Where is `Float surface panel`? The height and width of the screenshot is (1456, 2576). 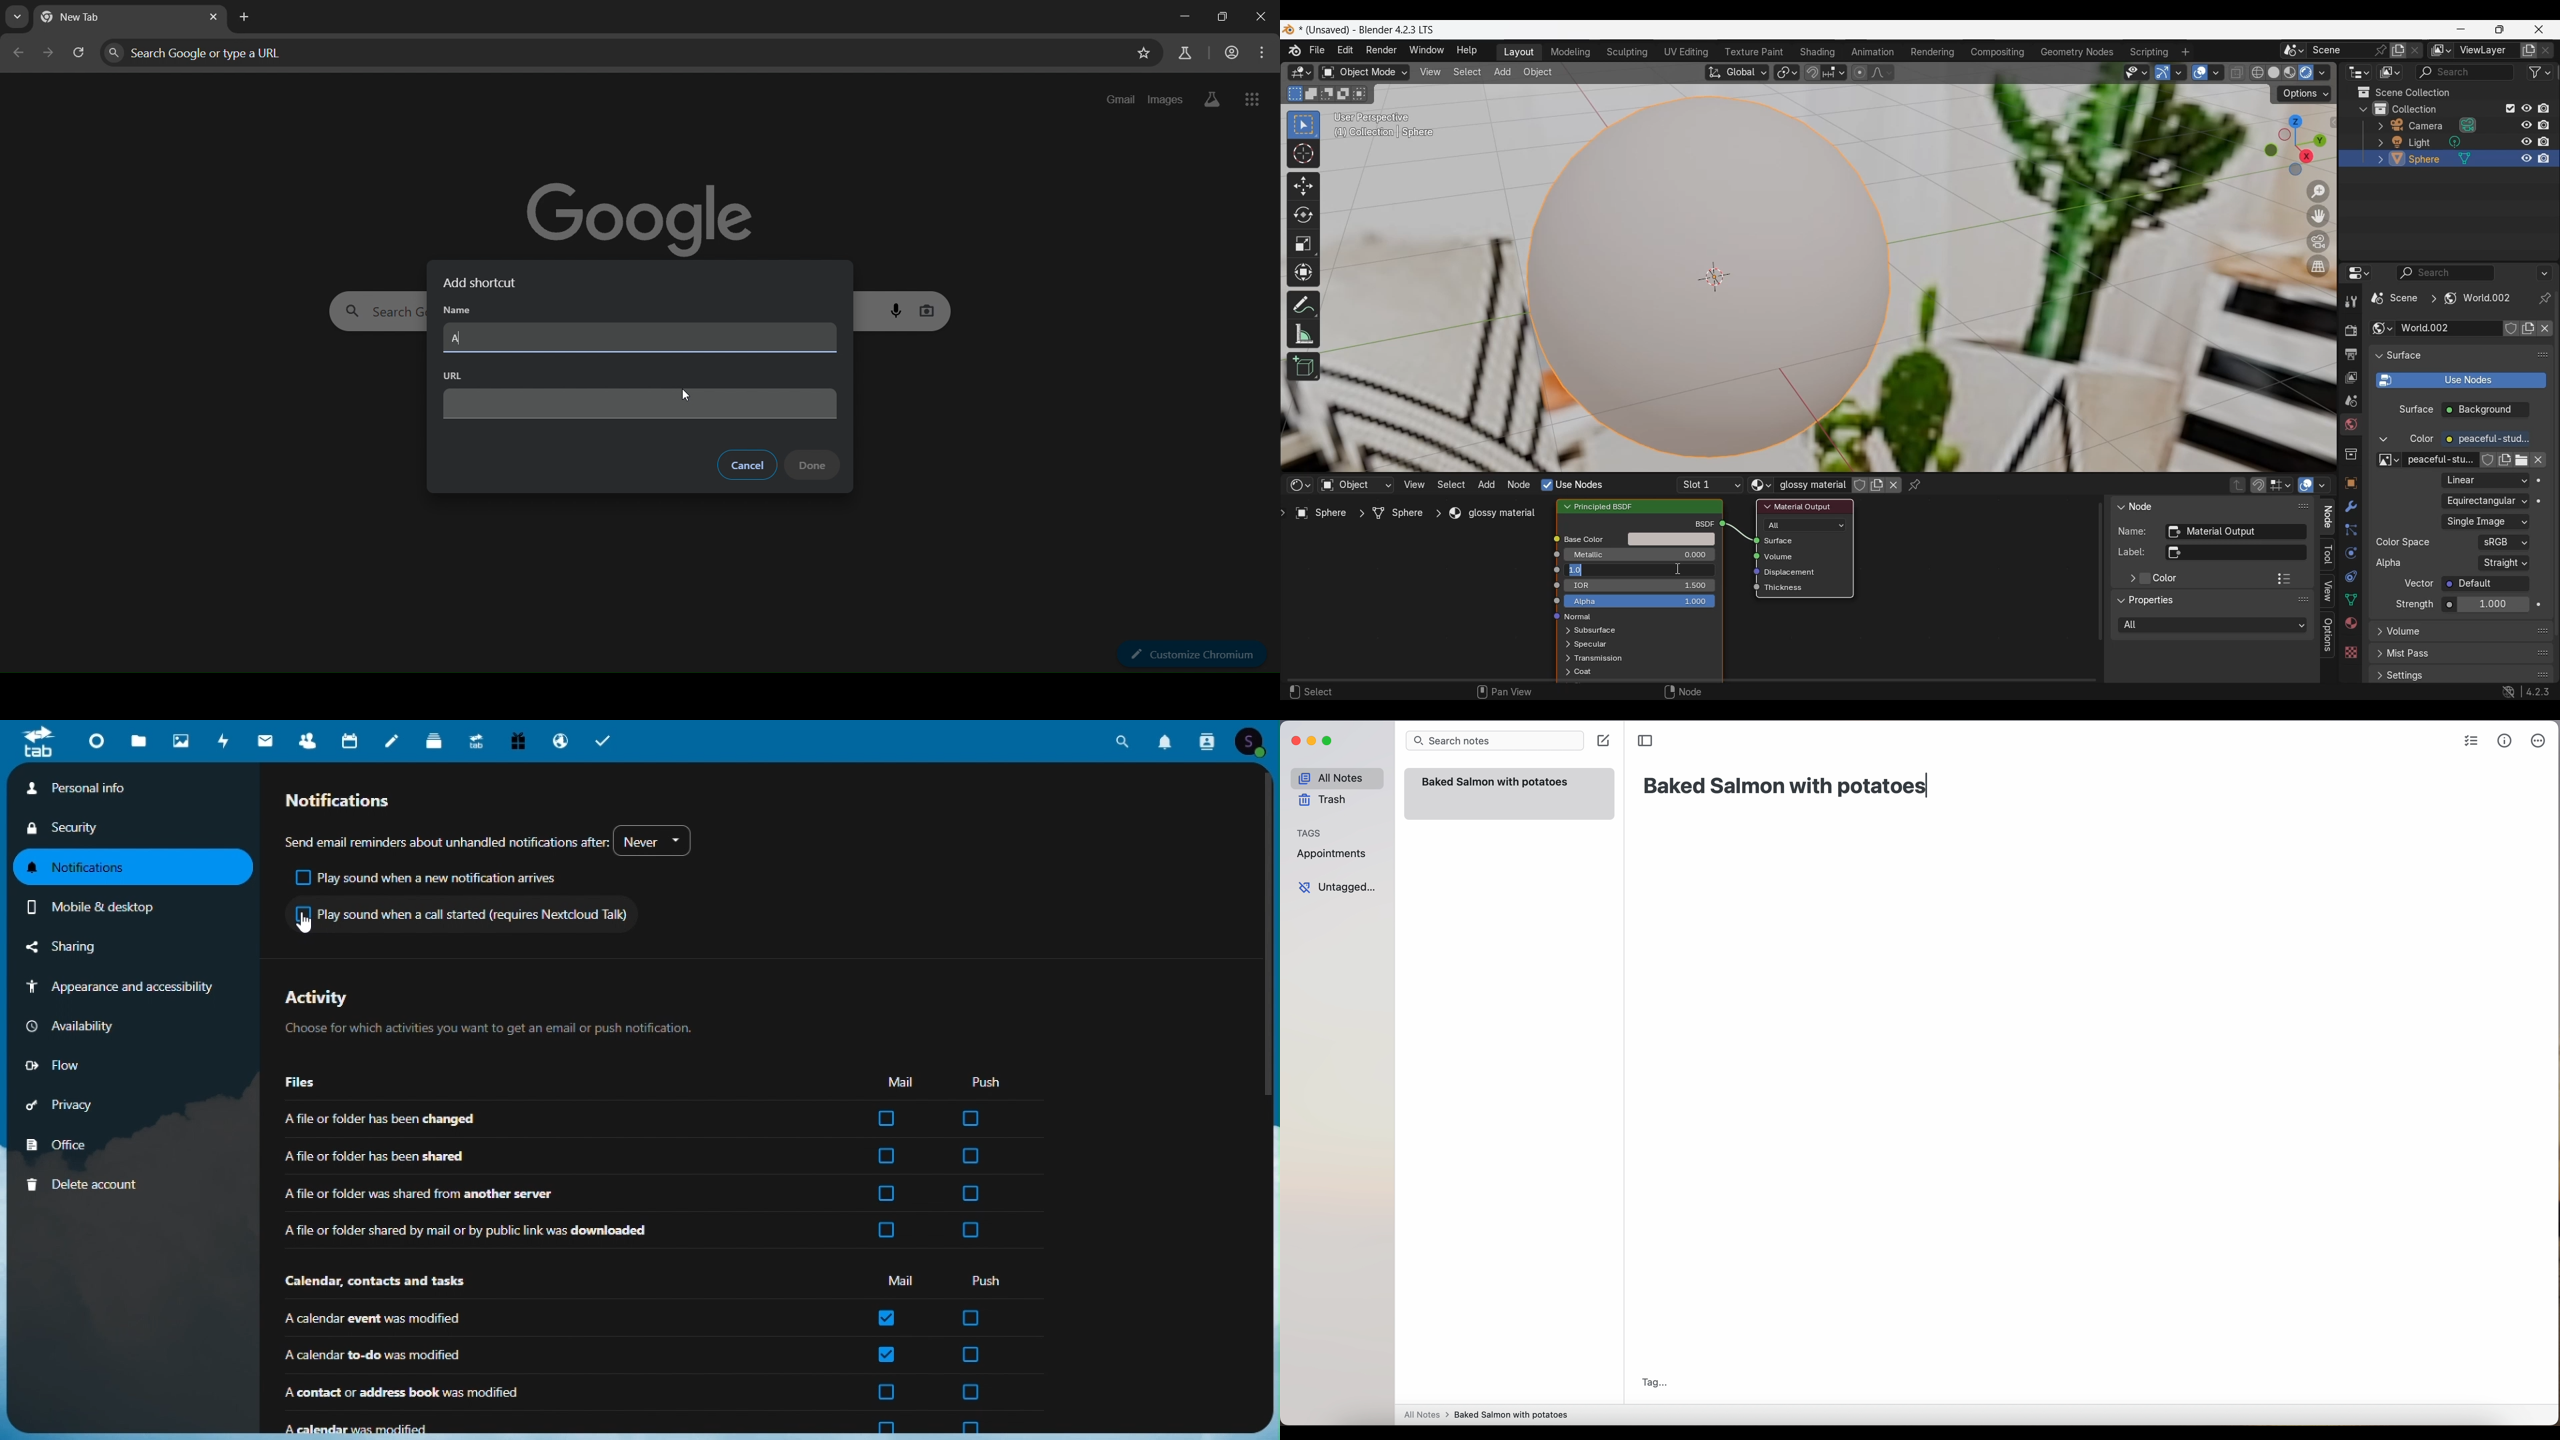 Float surface panel is located at coordinates (2543, 355).